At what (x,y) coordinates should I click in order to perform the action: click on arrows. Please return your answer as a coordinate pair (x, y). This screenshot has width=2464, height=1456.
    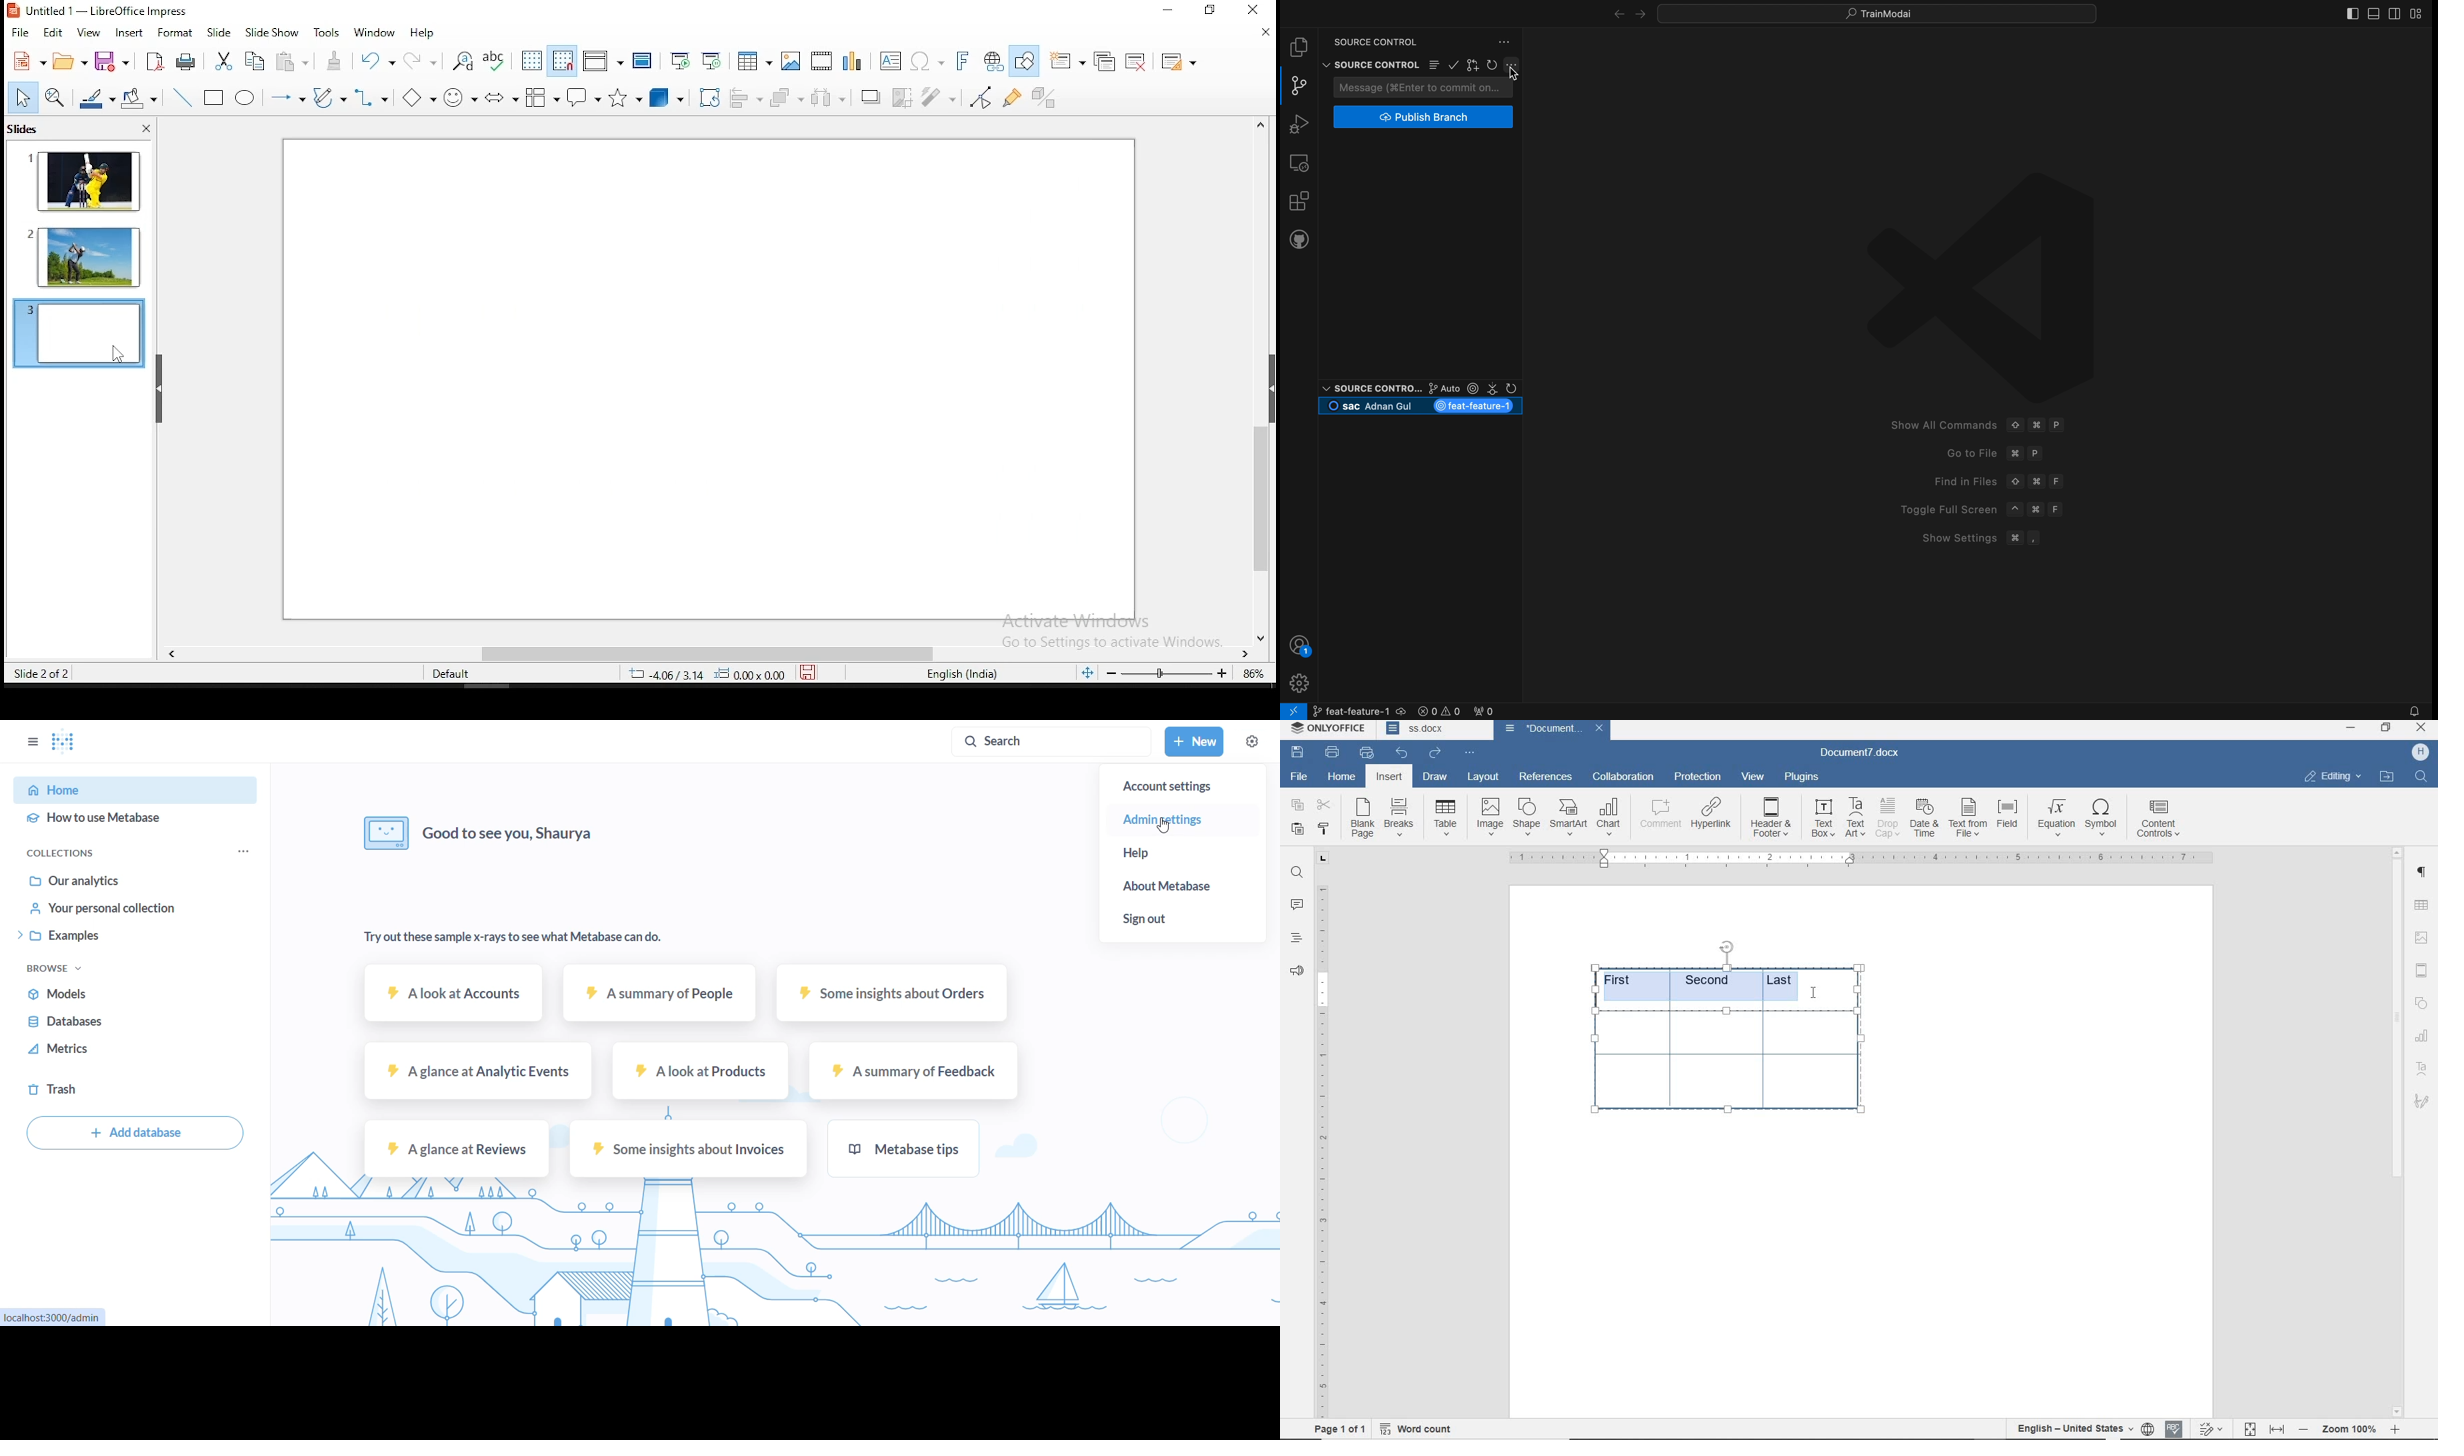
    Looking at the image, I should click on (1625, 13).